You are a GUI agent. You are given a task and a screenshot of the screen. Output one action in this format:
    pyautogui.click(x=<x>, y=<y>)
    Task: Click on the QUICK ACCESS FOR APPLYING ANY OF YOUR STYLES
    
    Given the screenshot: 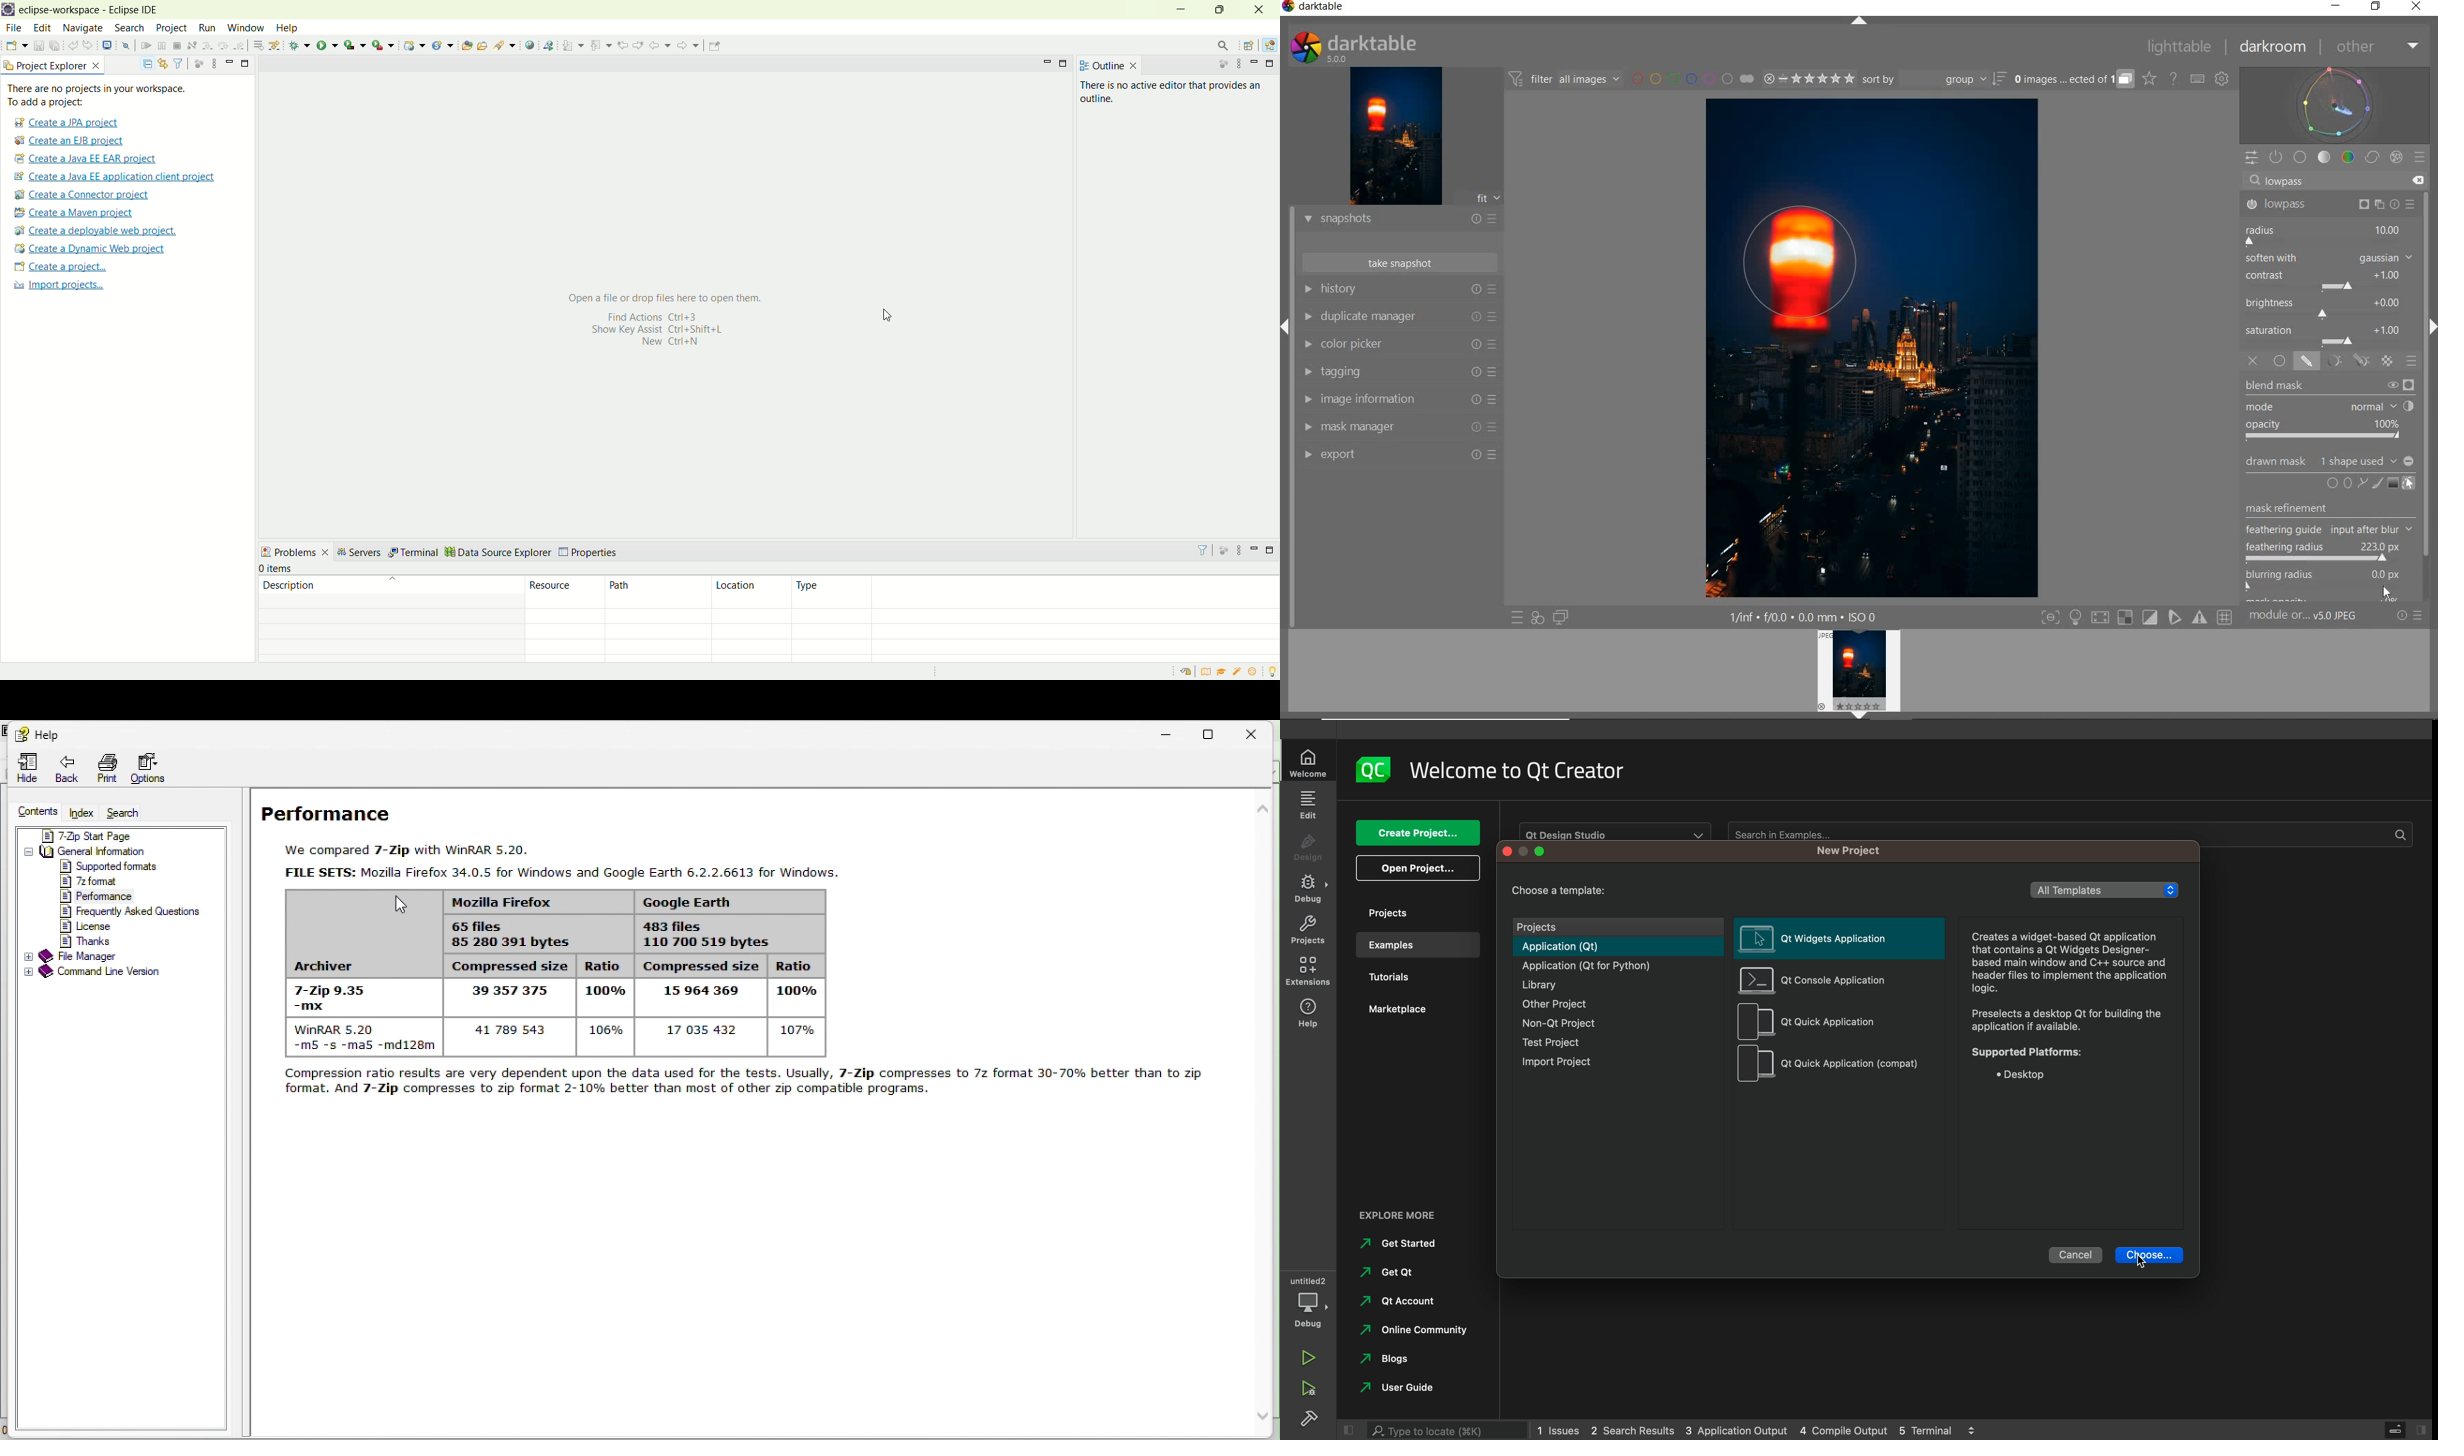 What is the action you would take?
    pyautogui.click(x=1537, y=618)
    